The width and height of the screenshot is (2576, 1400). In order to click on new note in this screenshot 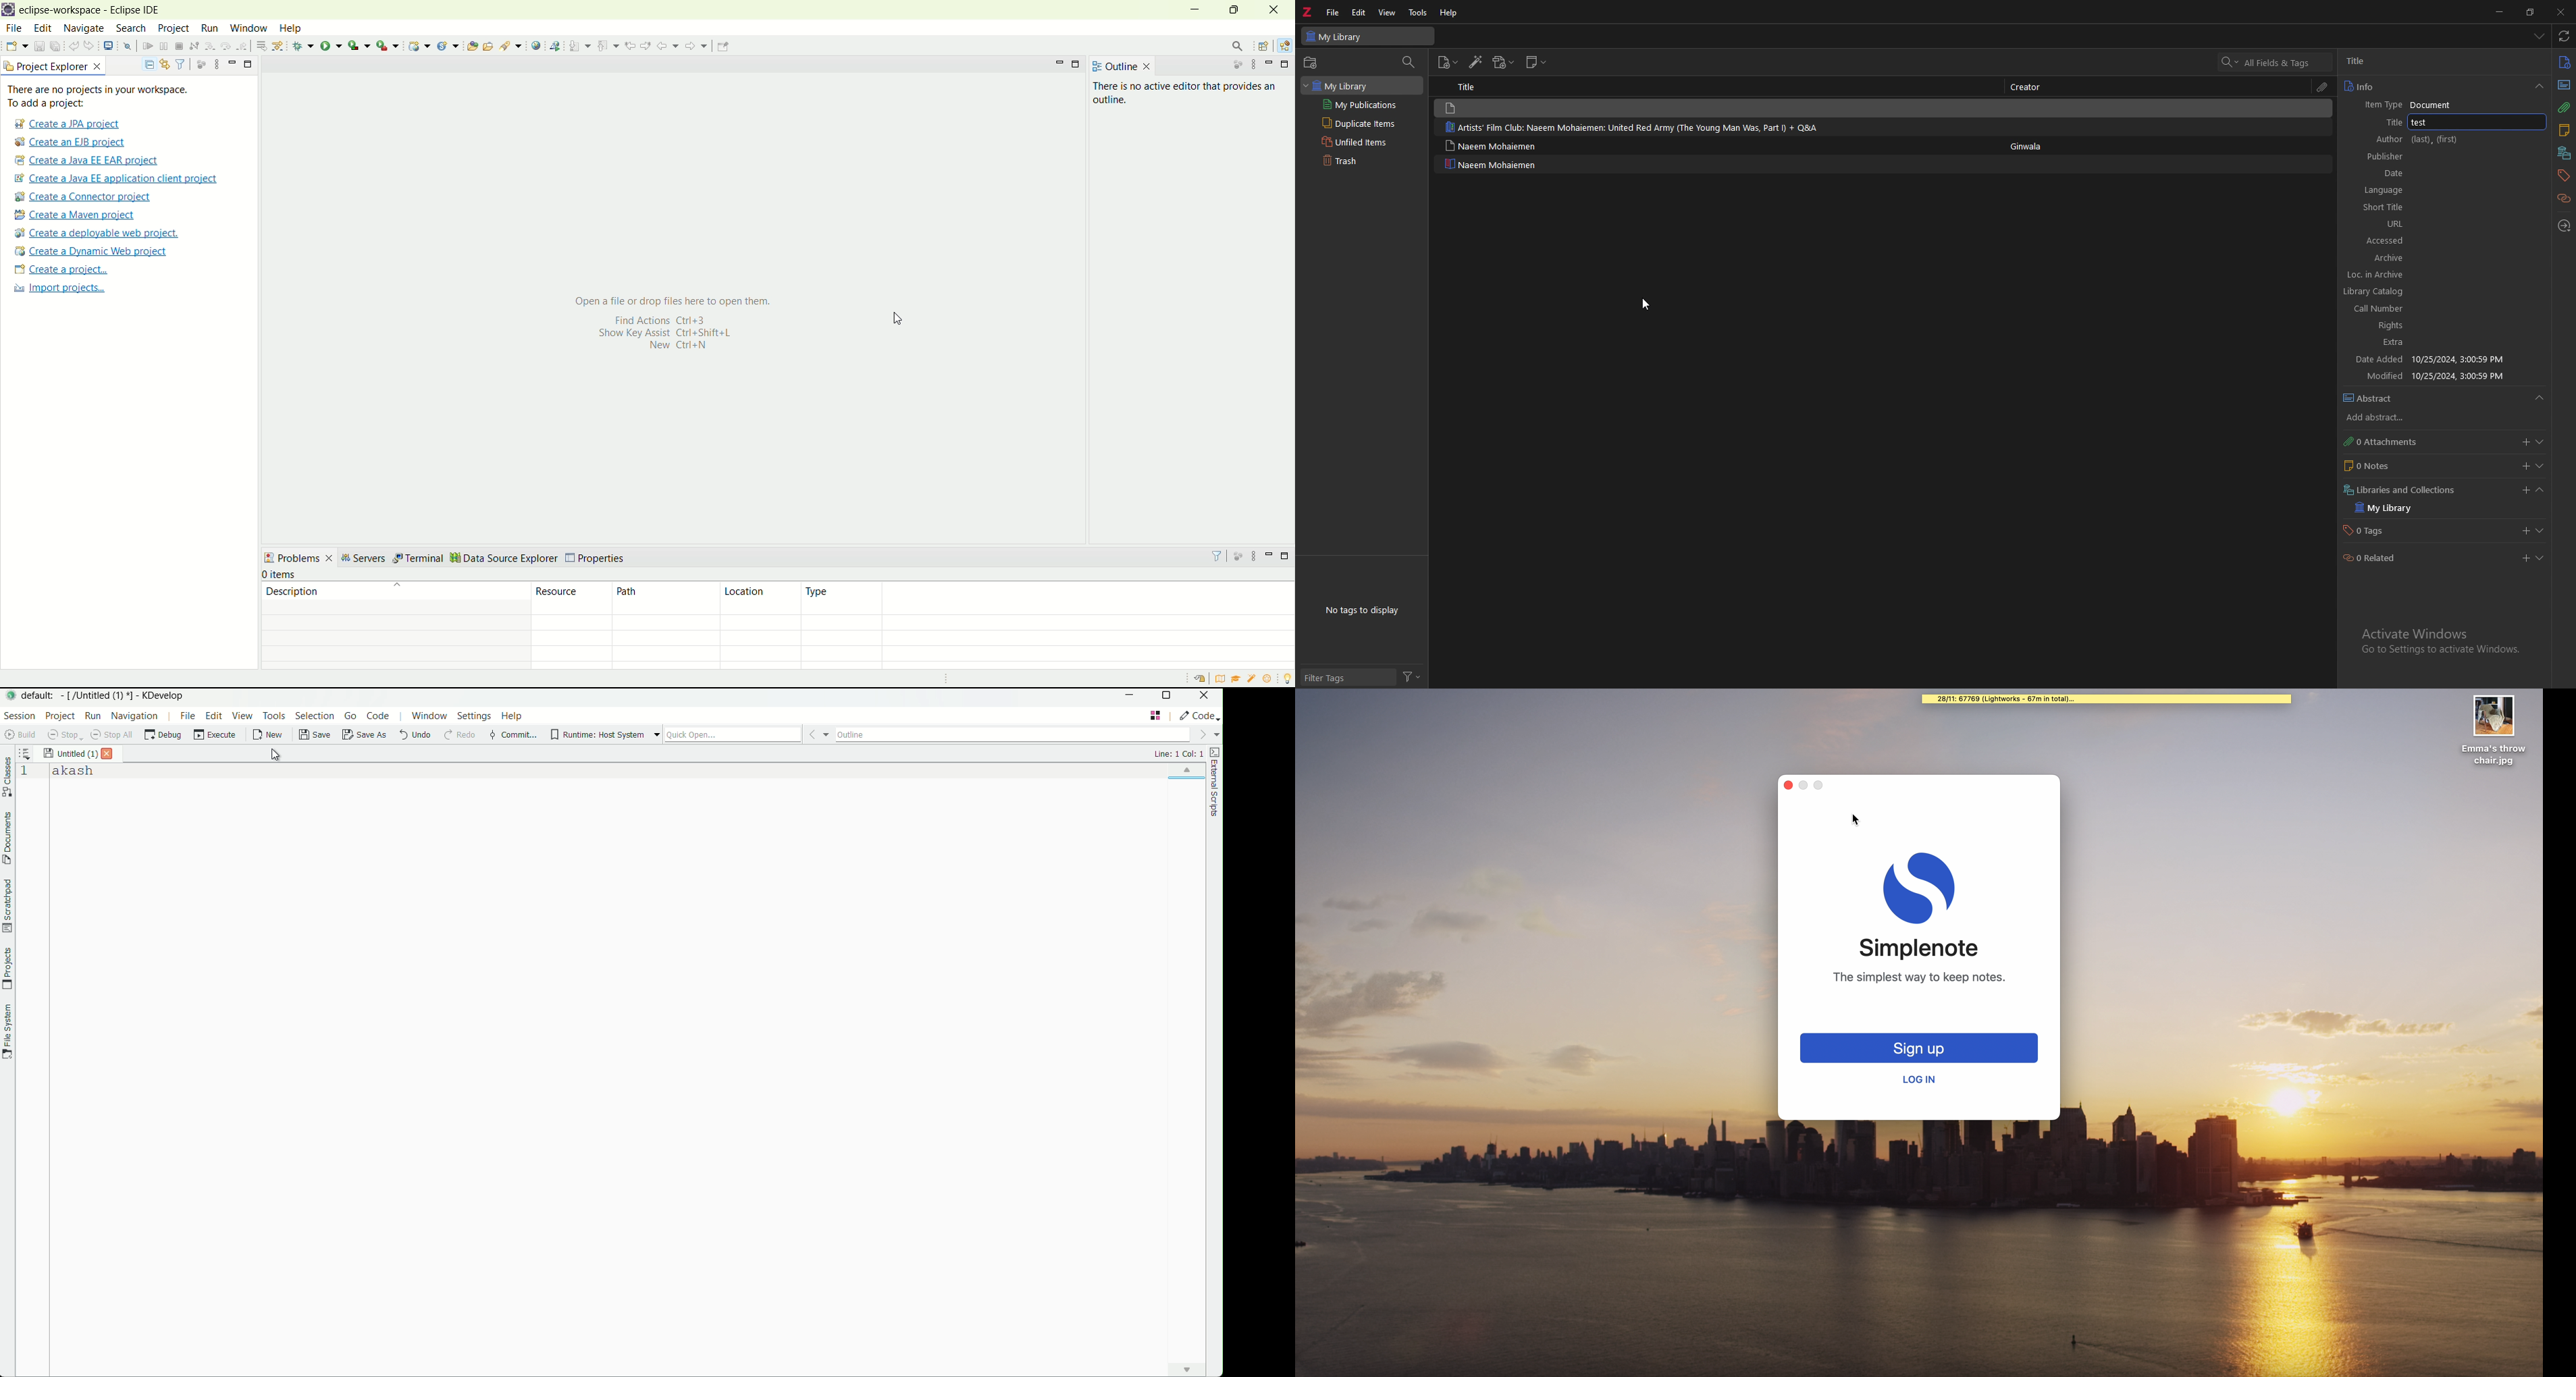, I will do `click(1537, 62)`.